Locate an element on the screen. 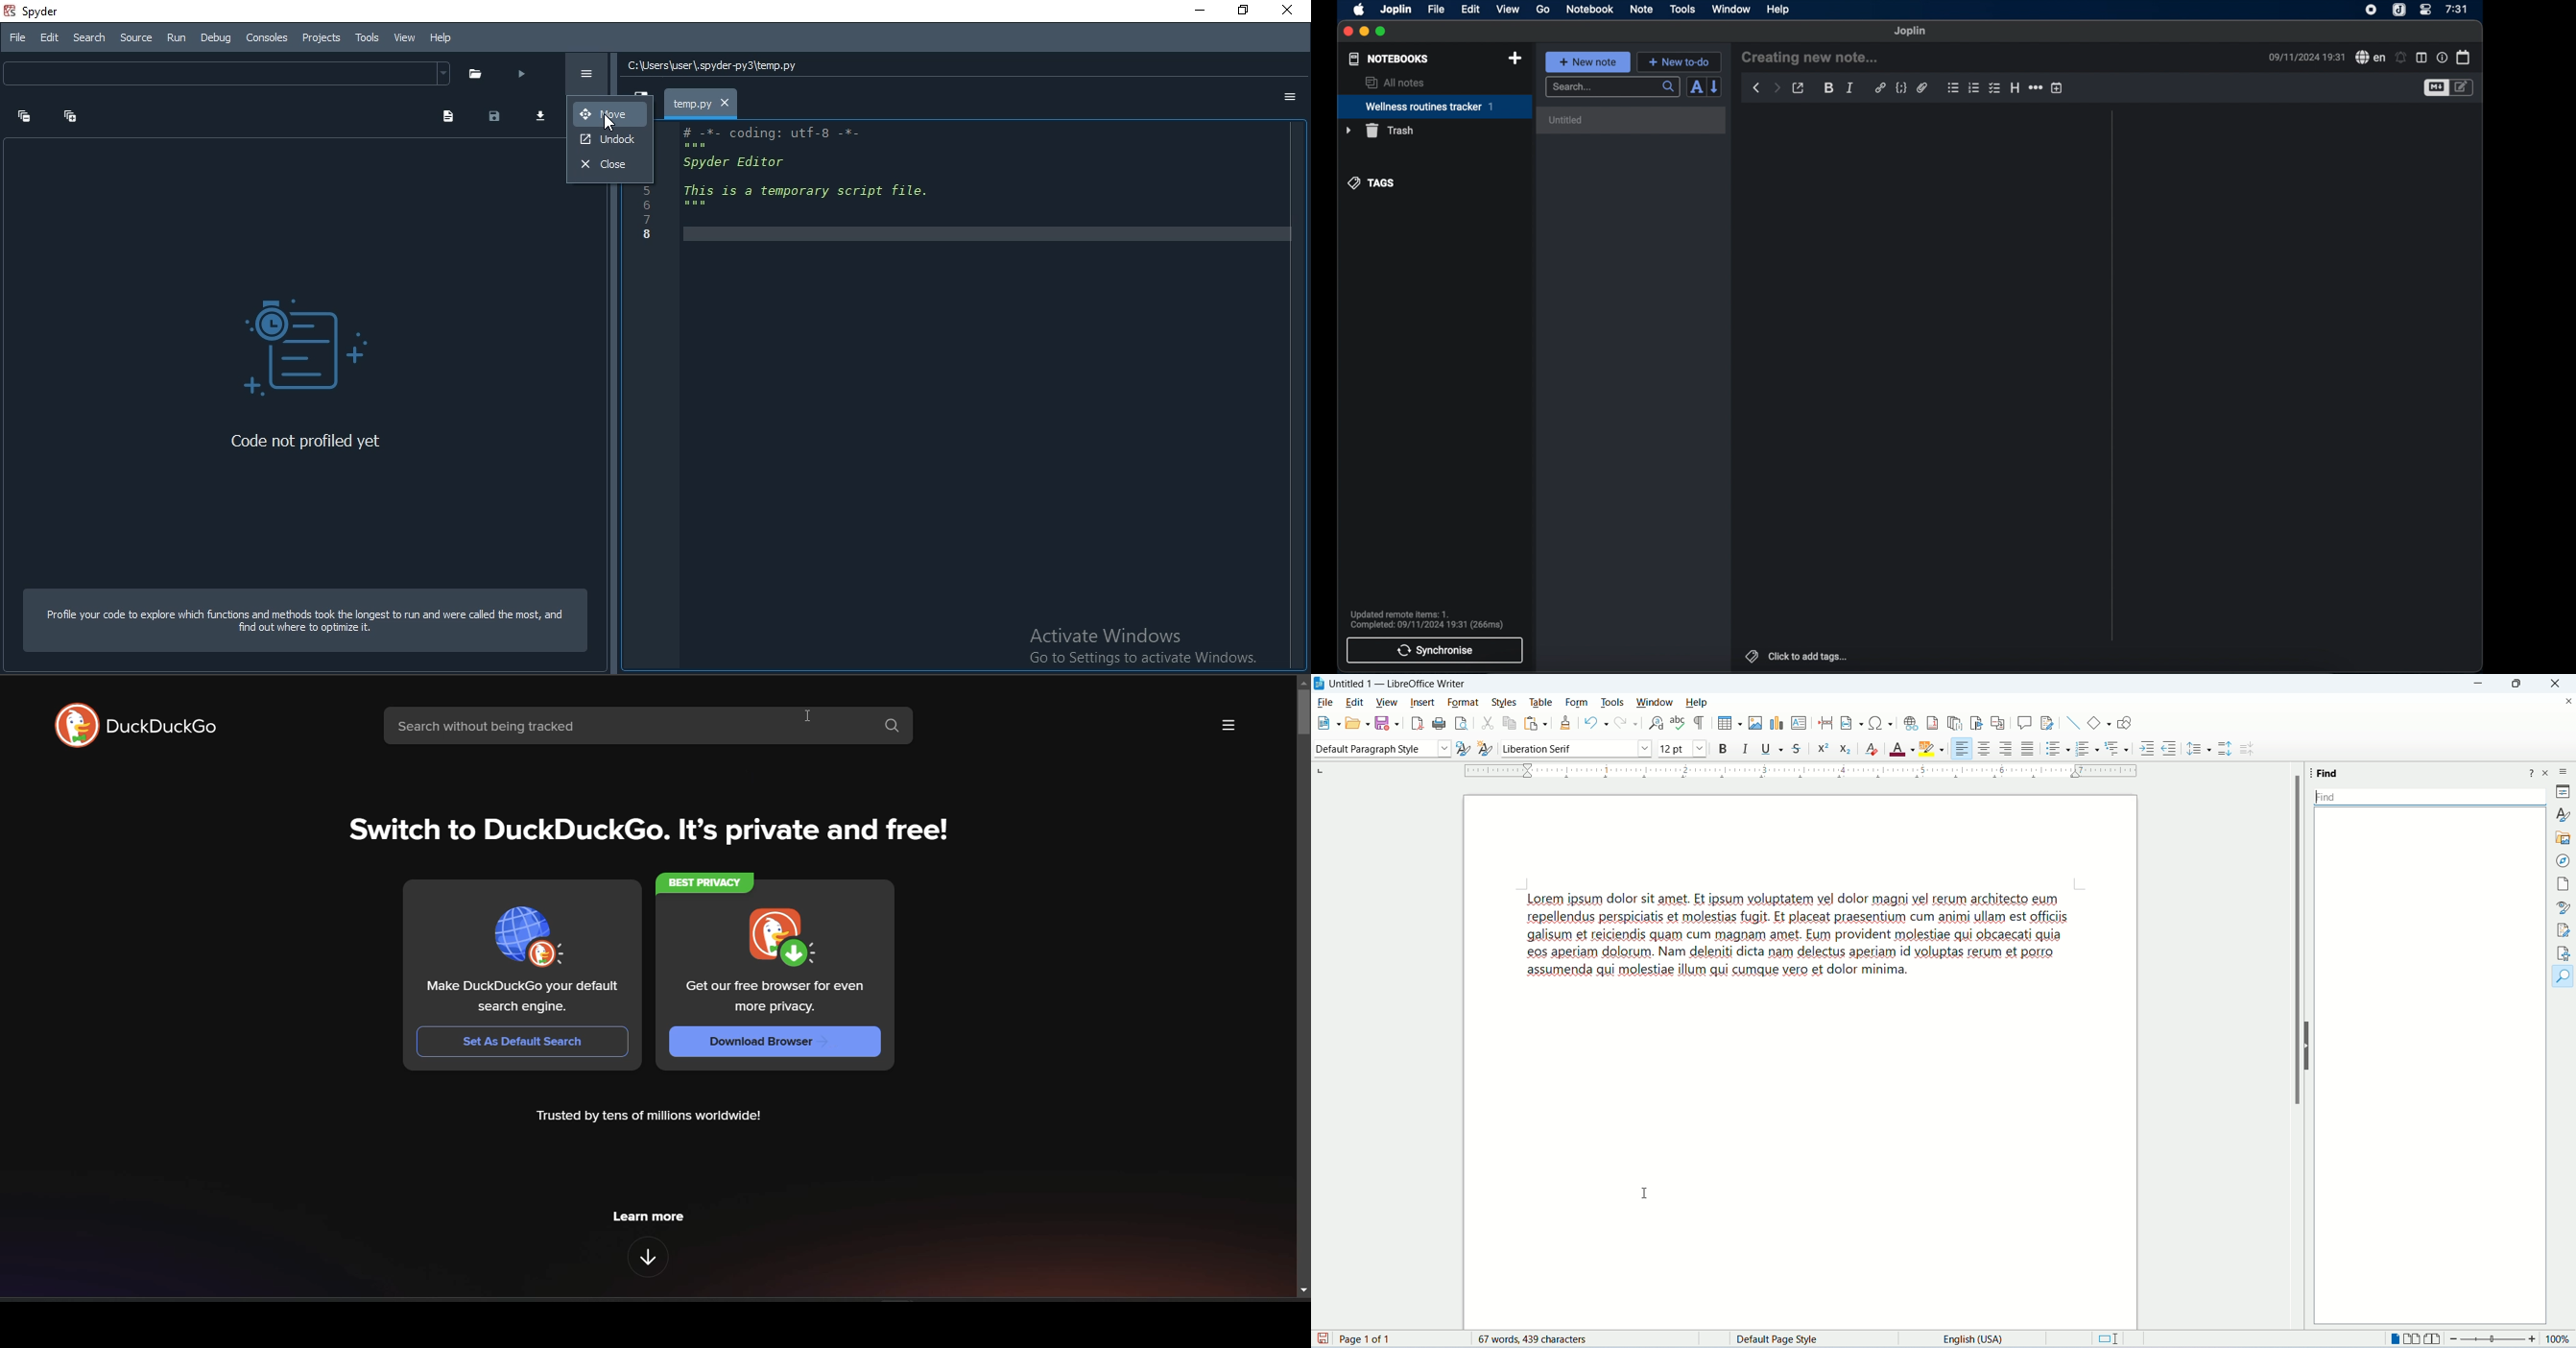  close is located at coordinates (2548, 772).